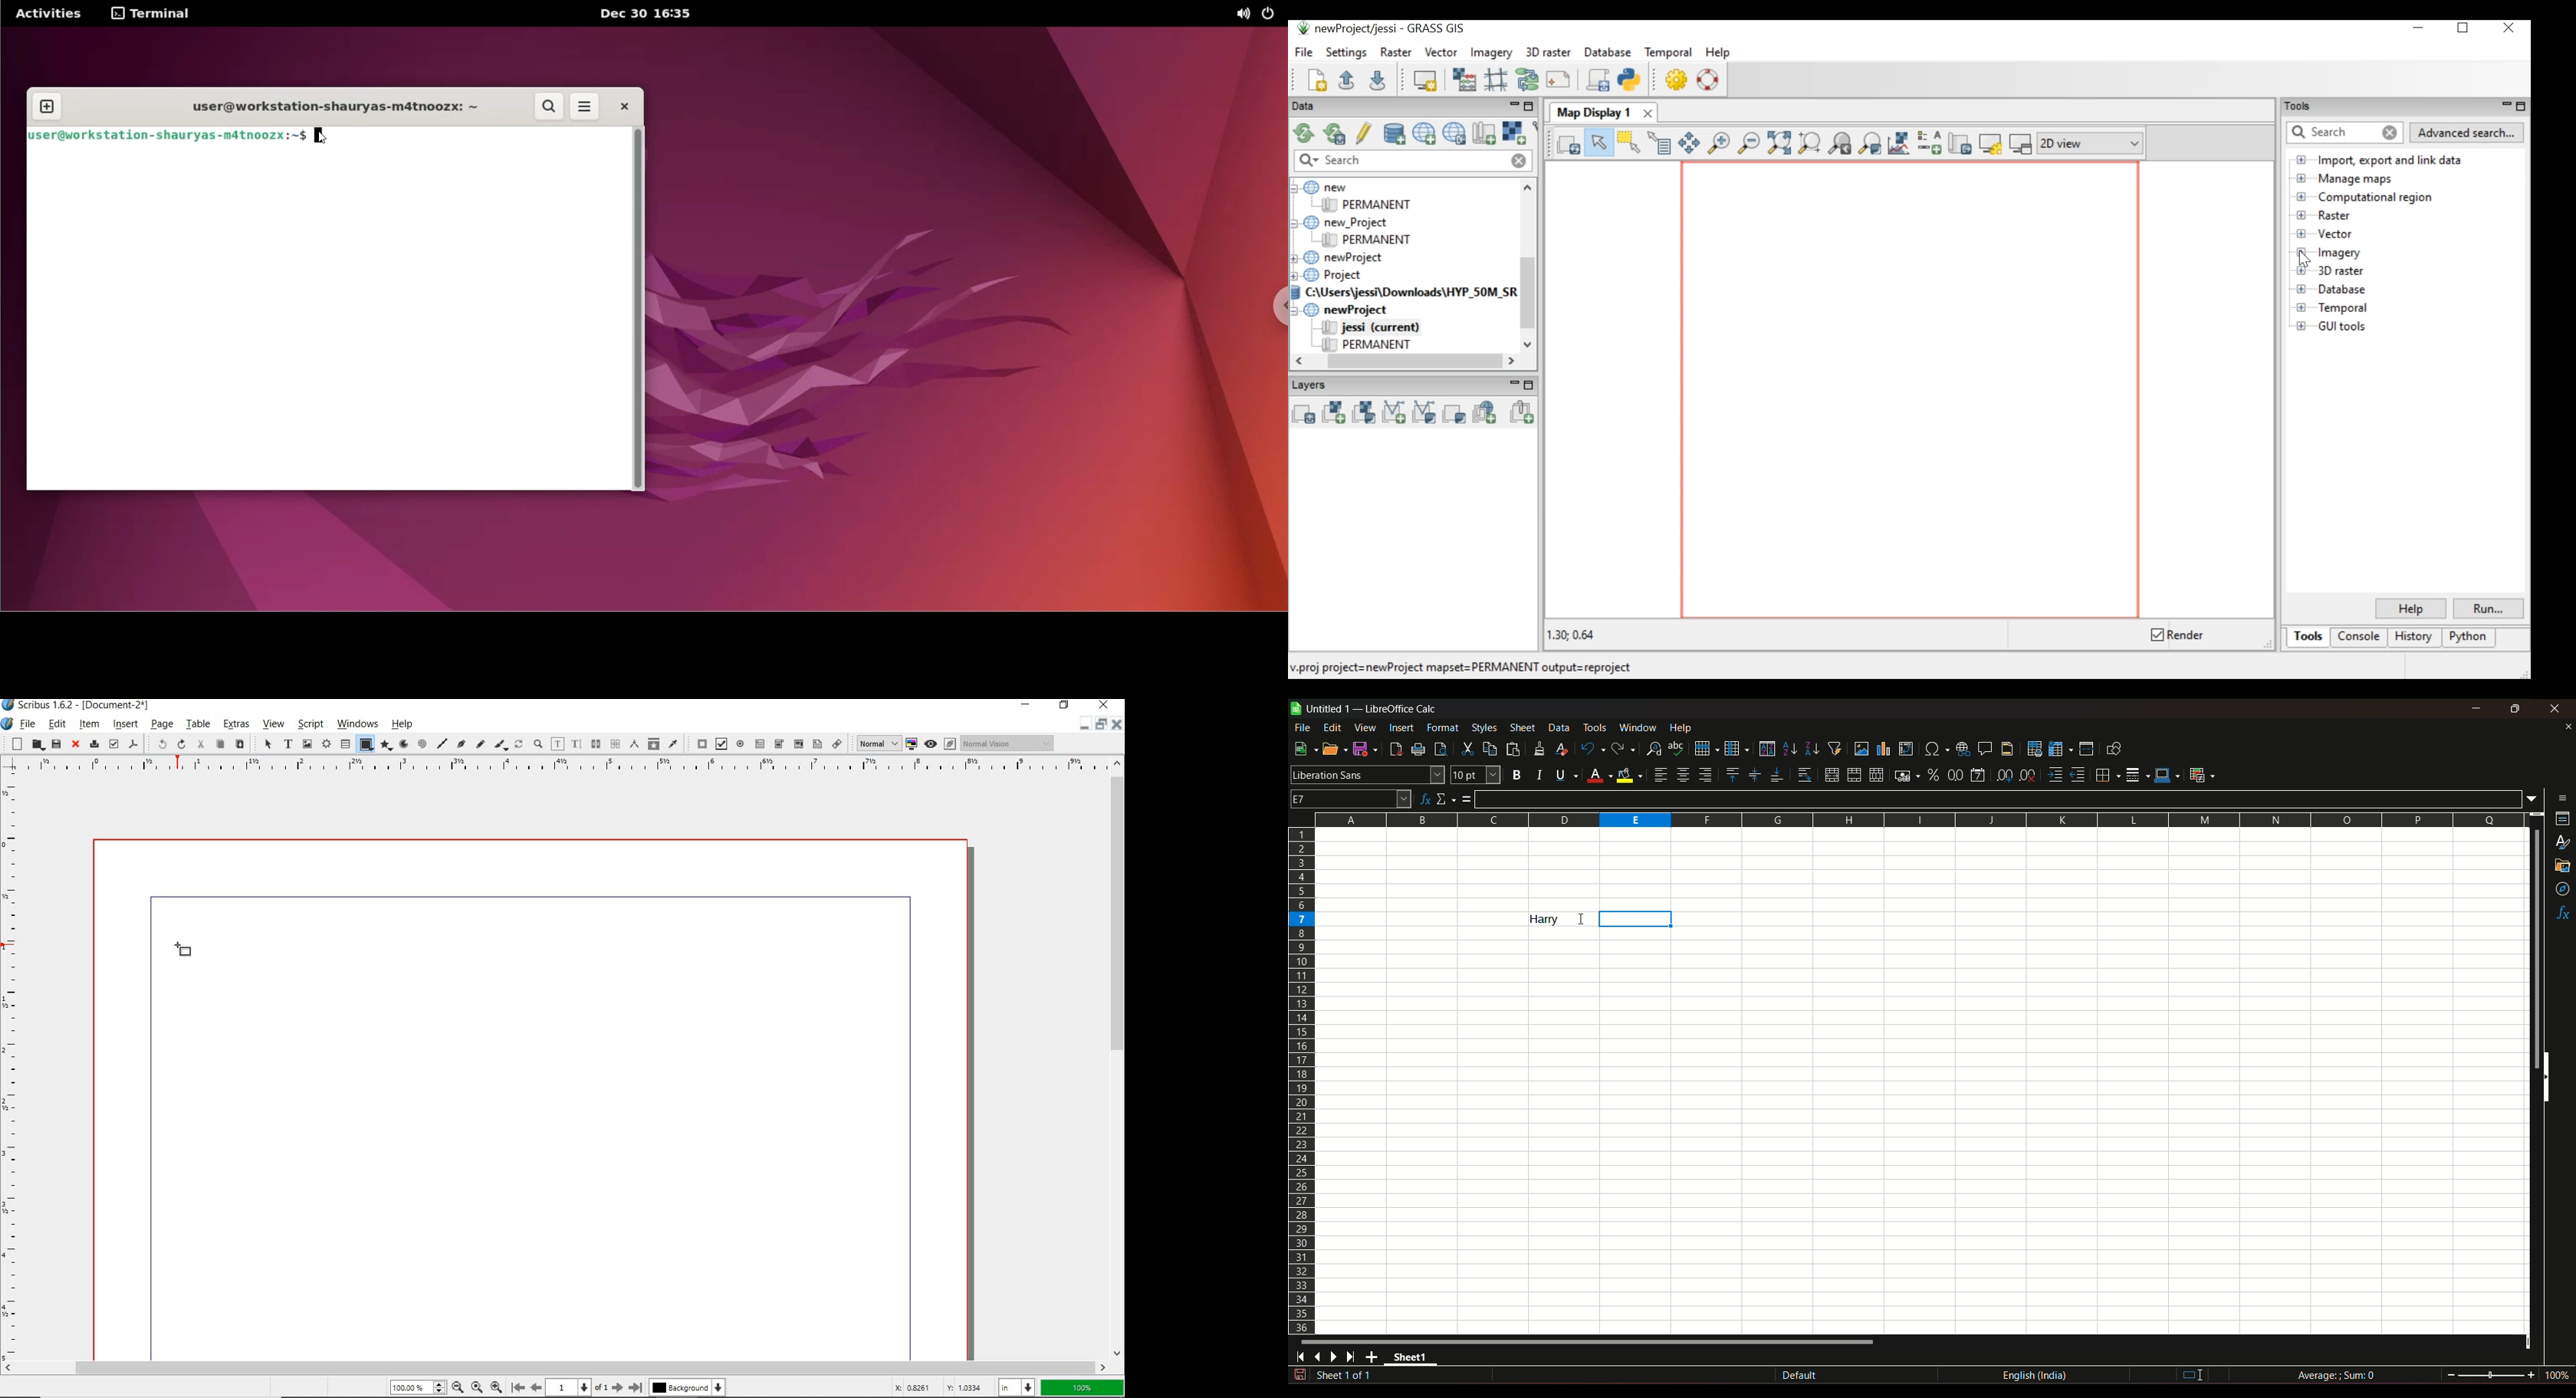  What do you see at coordinates (1935, 747) in the screenshot?
I see `insert special character` at bounding box center [1935, 747].